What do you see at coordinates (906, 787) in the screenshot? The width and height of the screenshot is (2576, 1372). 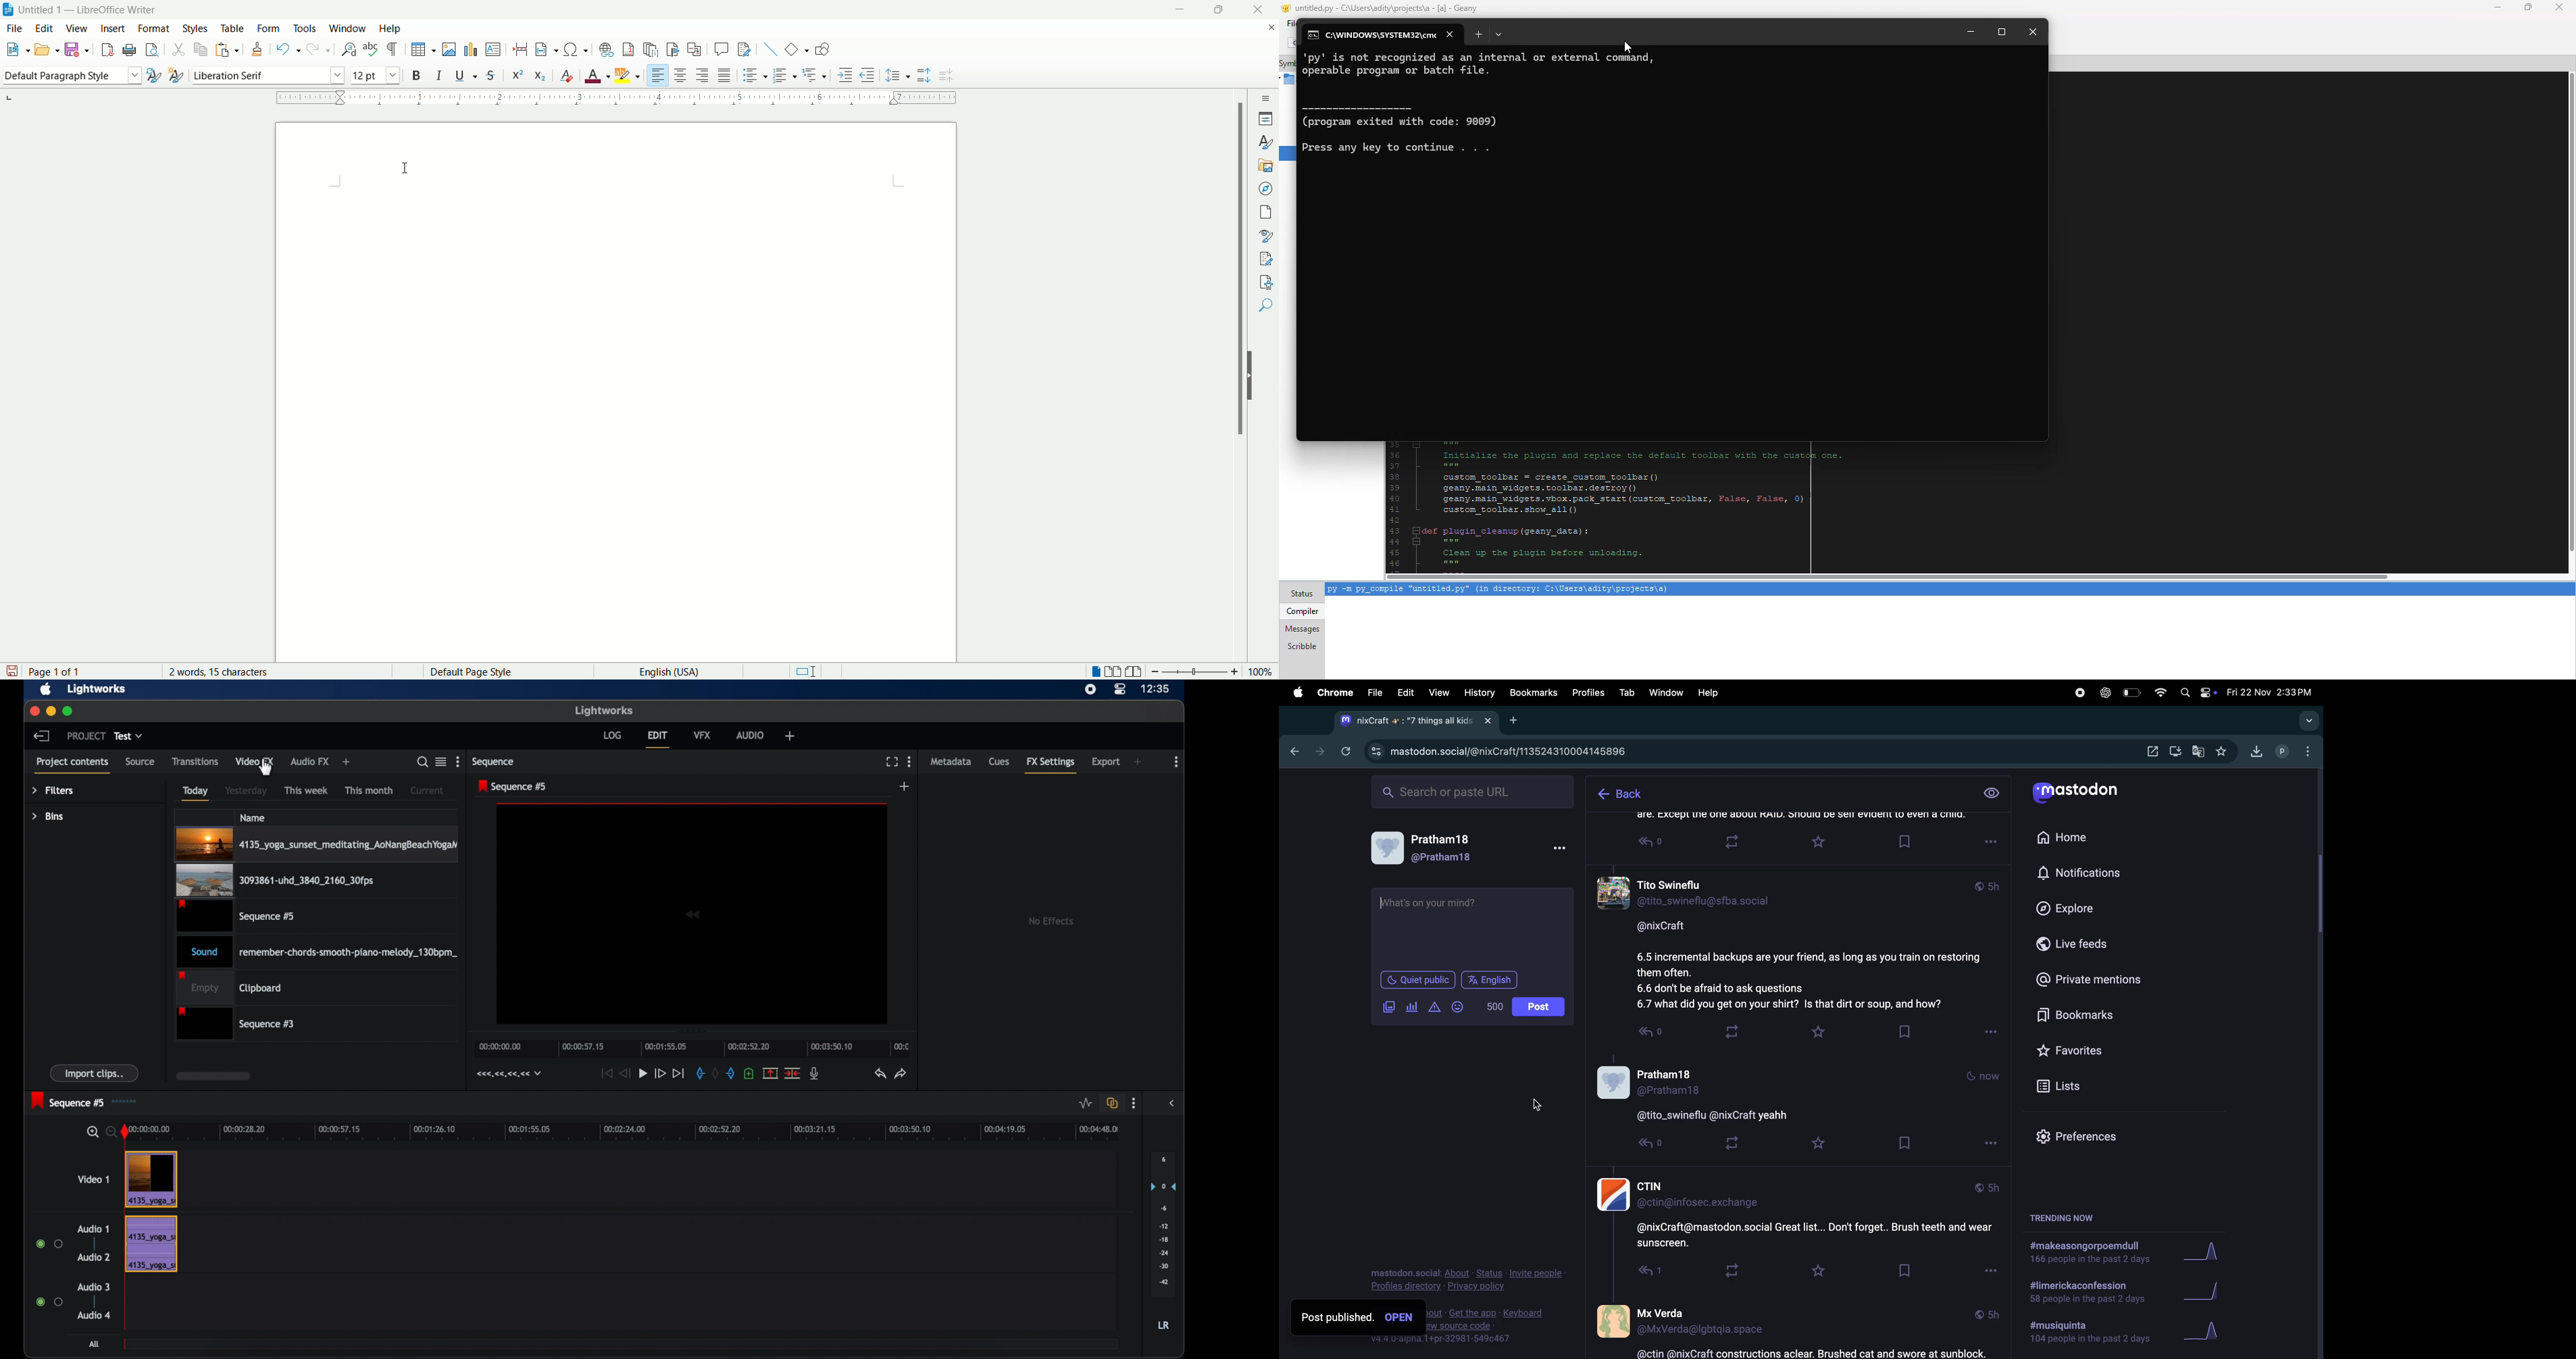 I see `add` at bounding box center [906, 787].